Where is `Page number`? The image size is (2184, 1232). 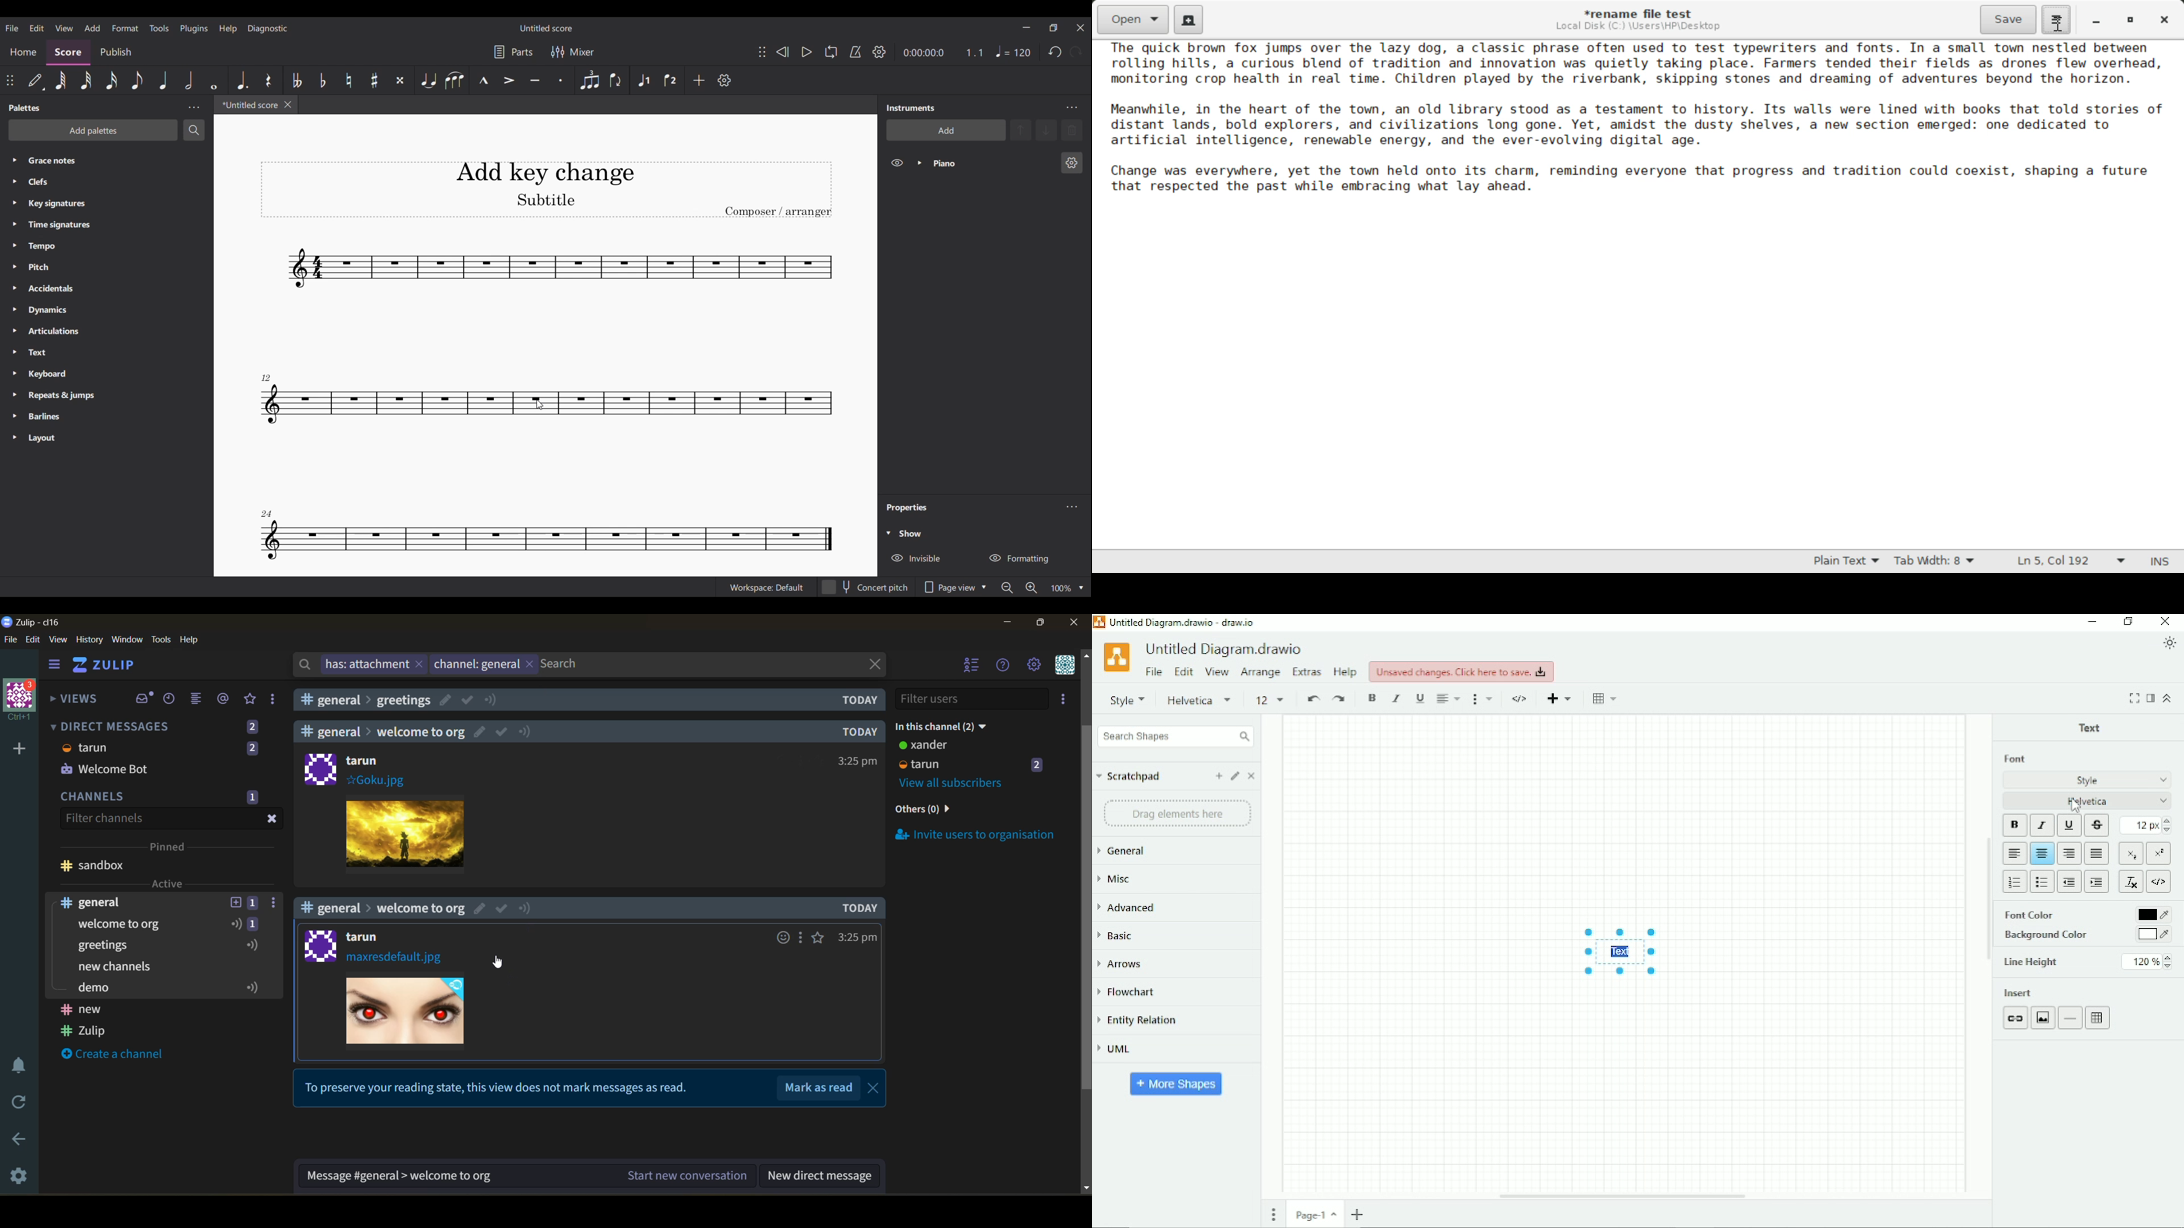
Page number is located at coordinates (1314, 1214).